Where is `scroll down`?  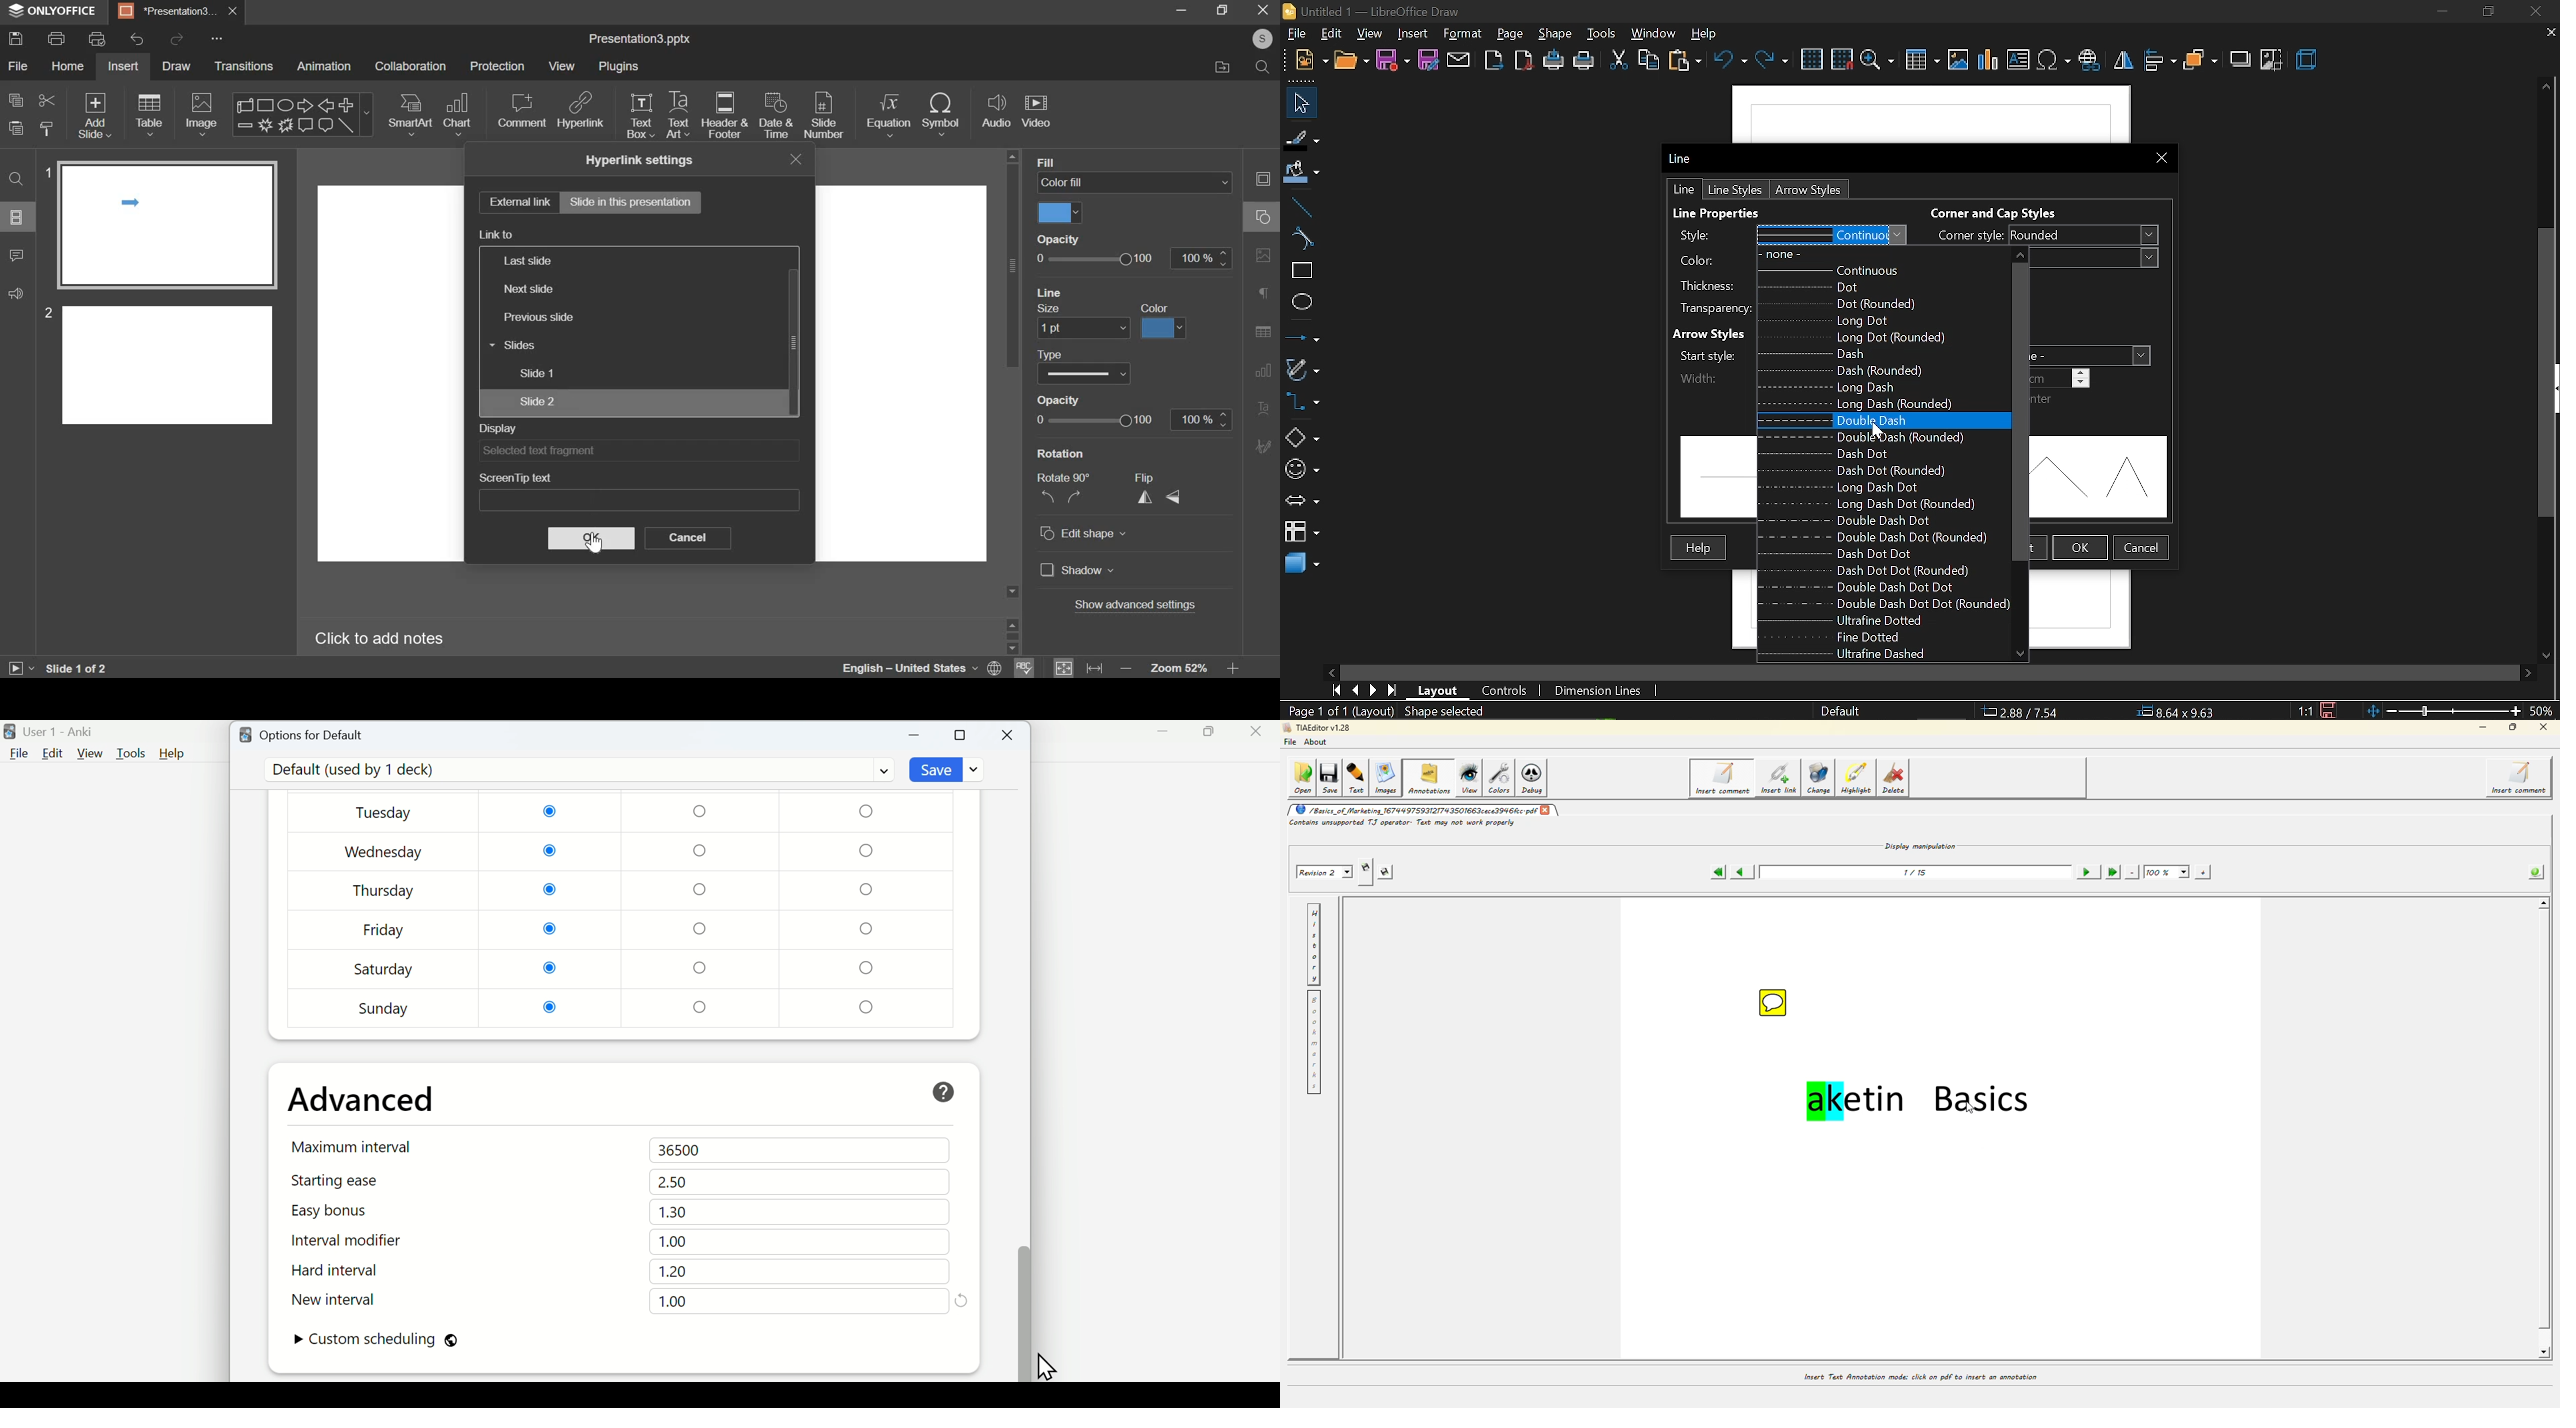 scroll down is located at coordinates (1011, 649).